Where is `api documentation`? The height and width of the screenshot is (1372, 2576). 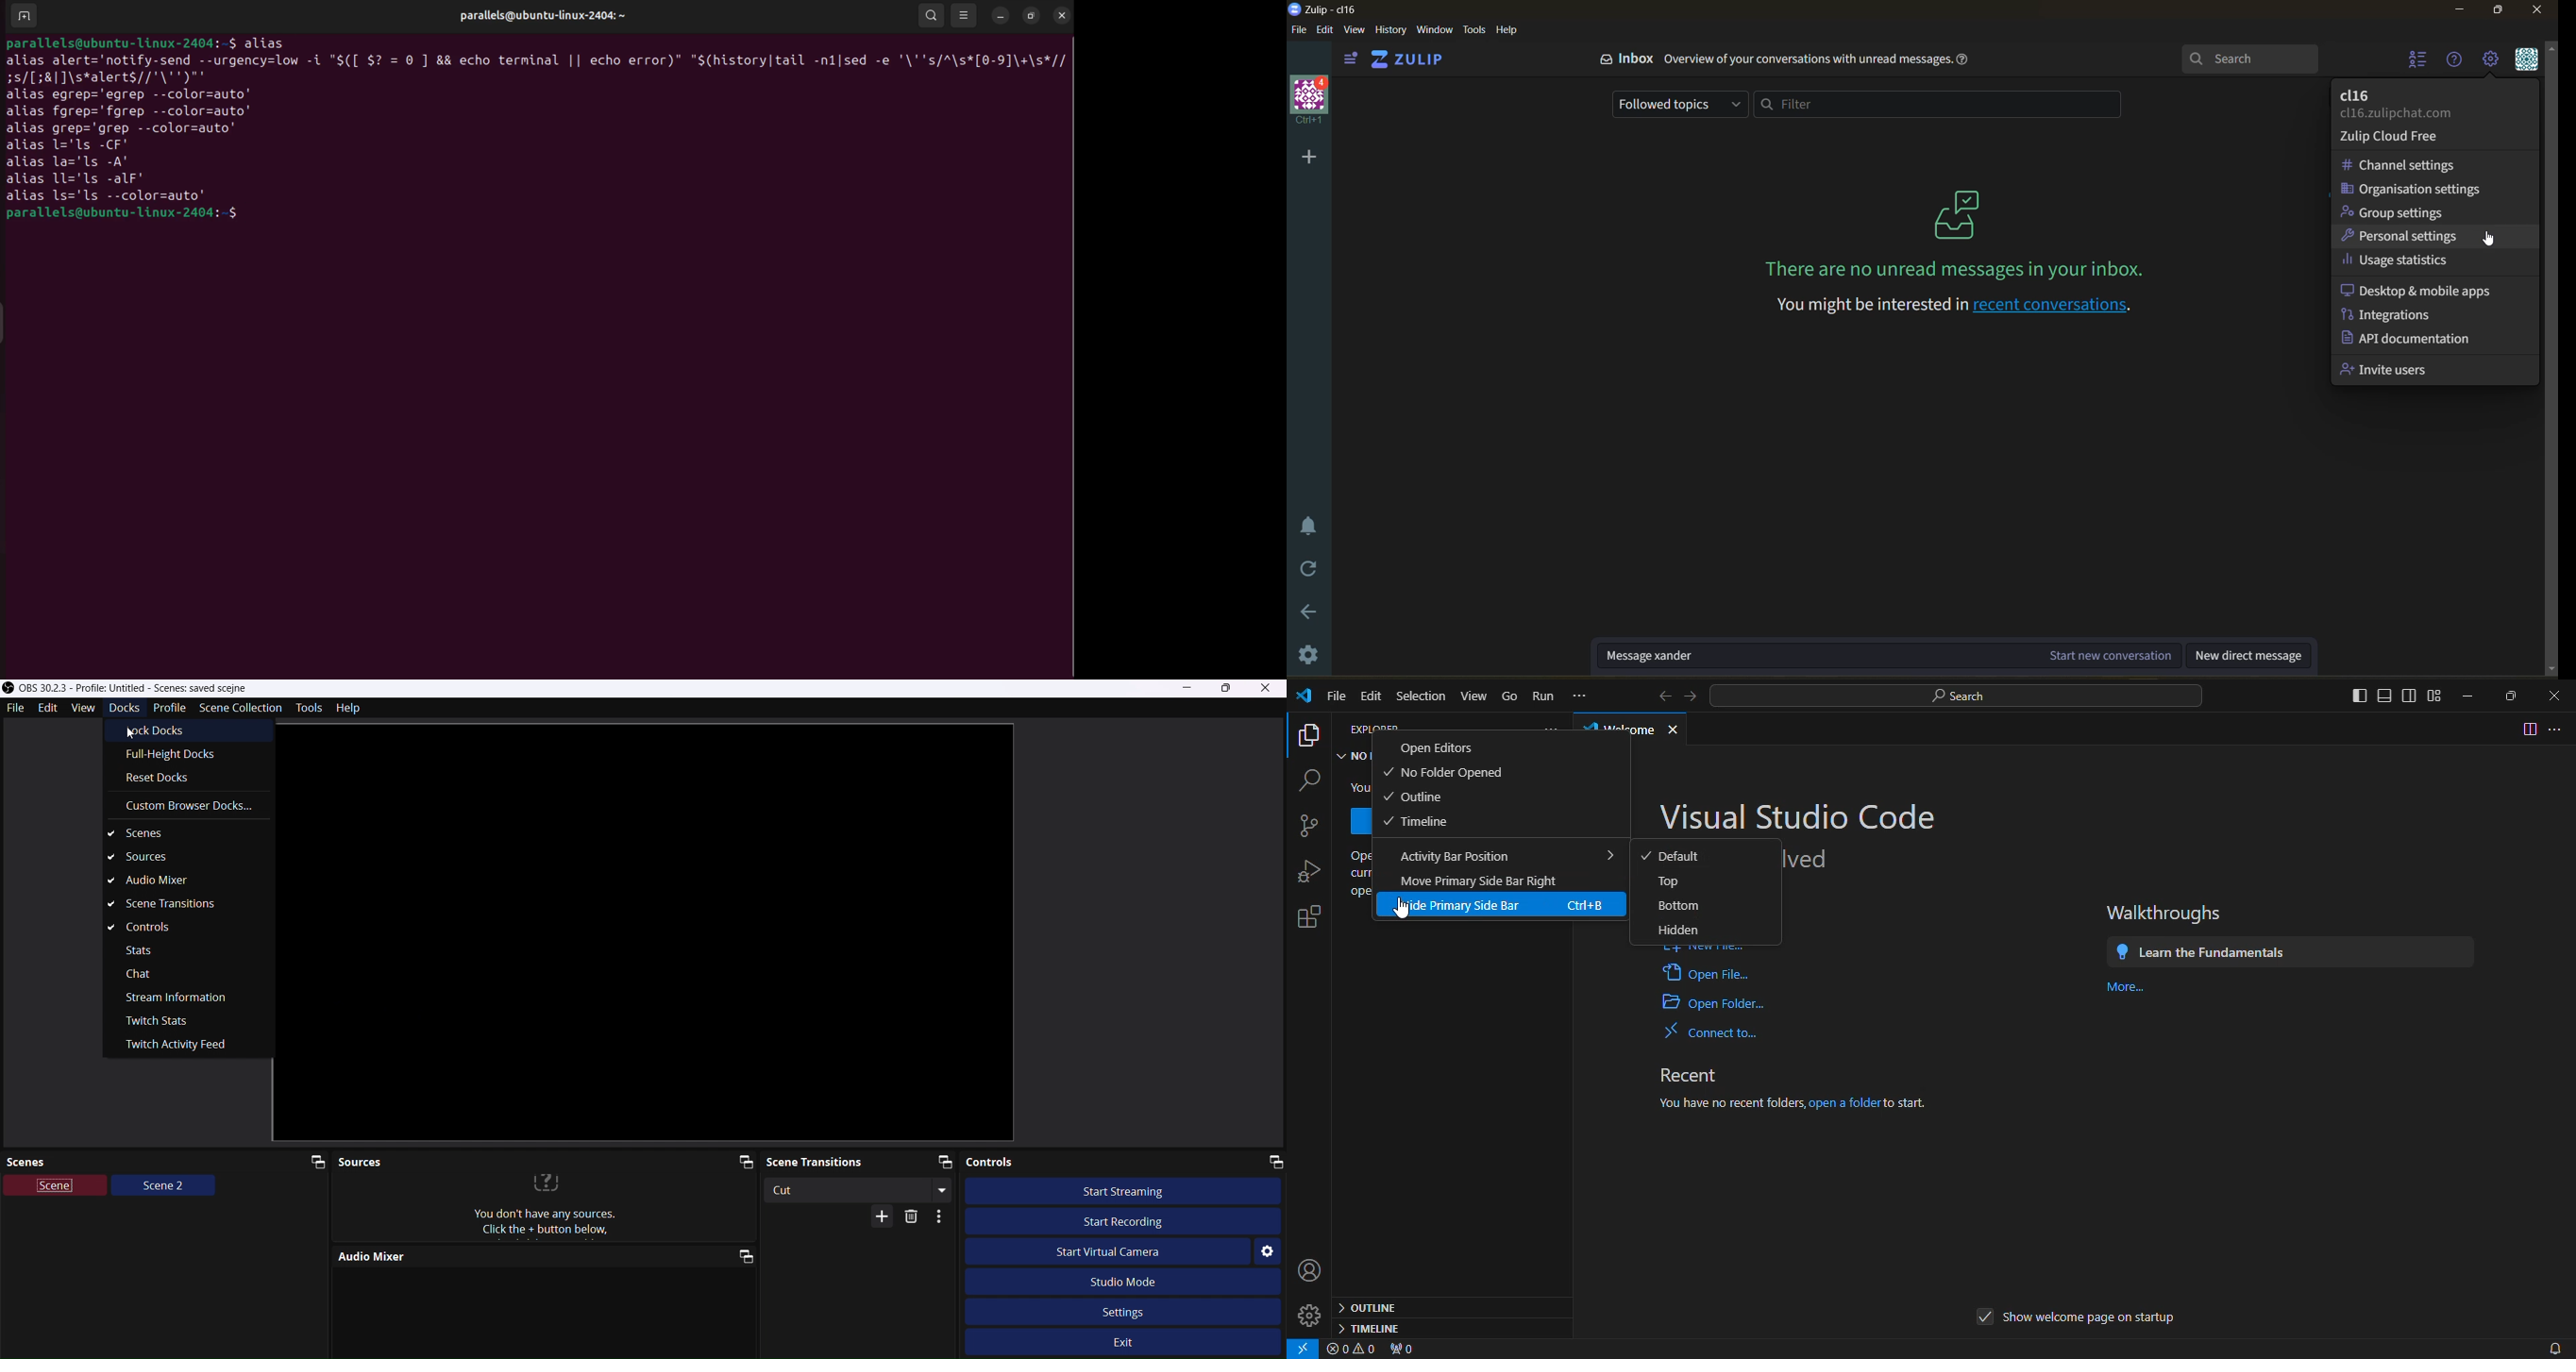 api documentation is located at coordinates (2424, 339).